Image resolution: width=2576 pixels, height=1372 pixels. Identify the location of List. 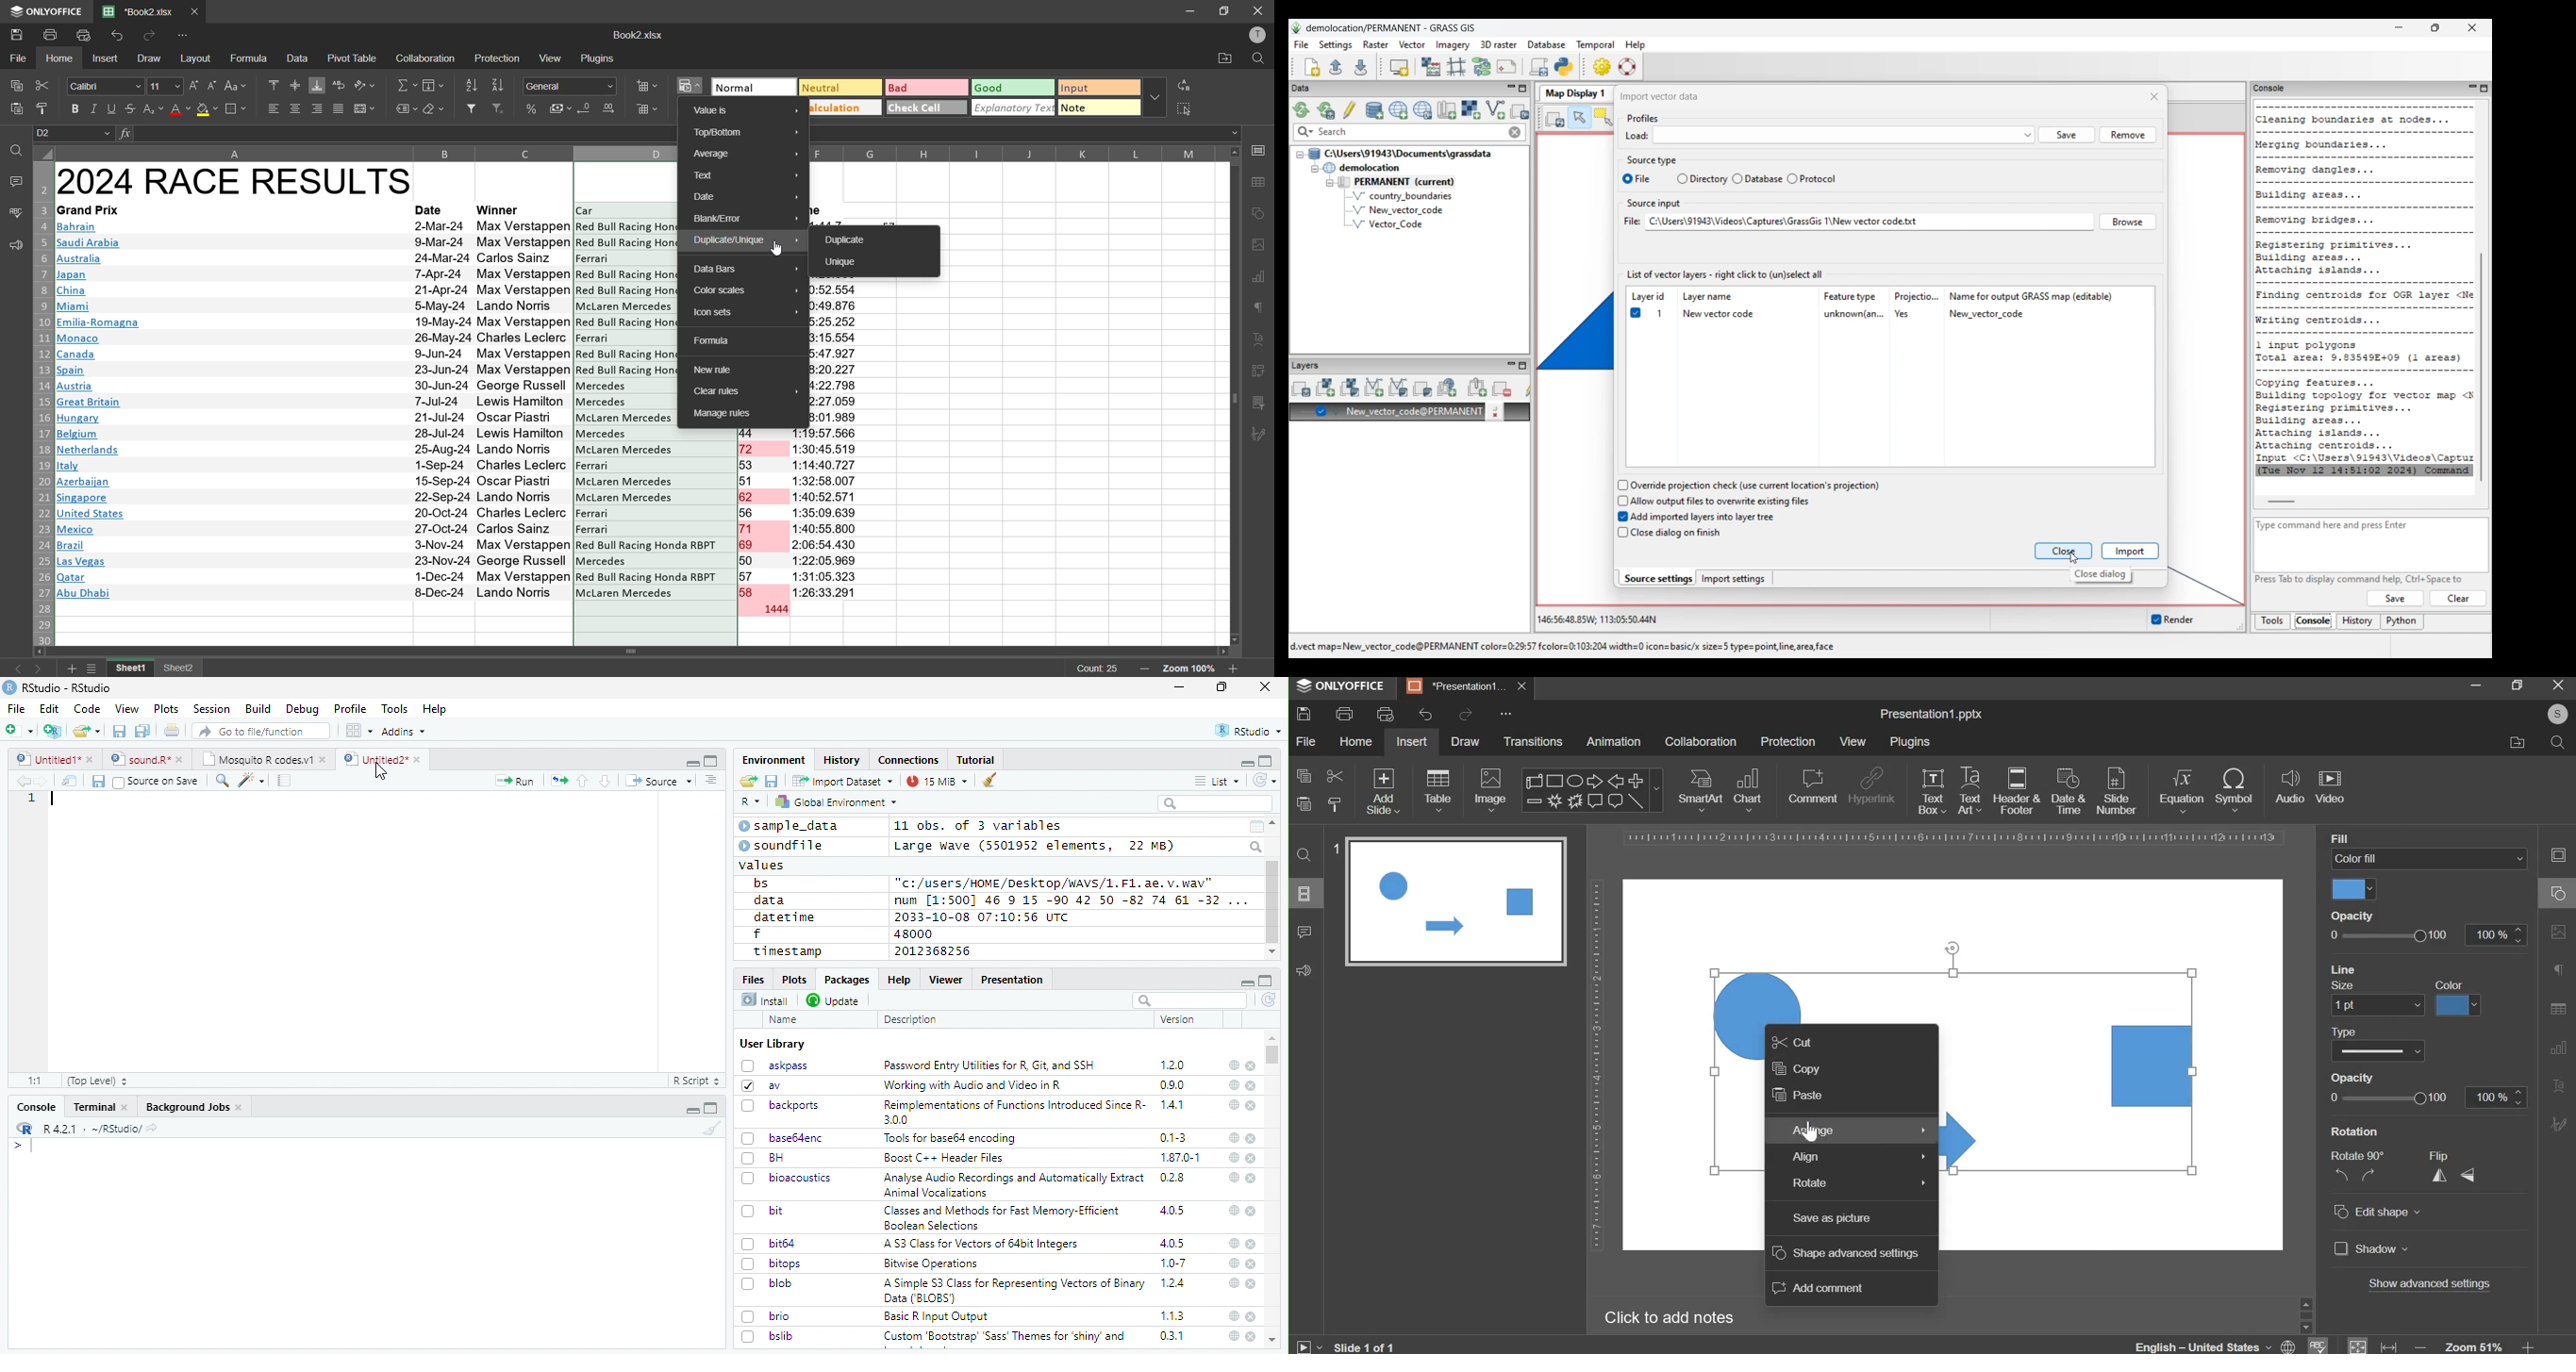
(1218, 782).